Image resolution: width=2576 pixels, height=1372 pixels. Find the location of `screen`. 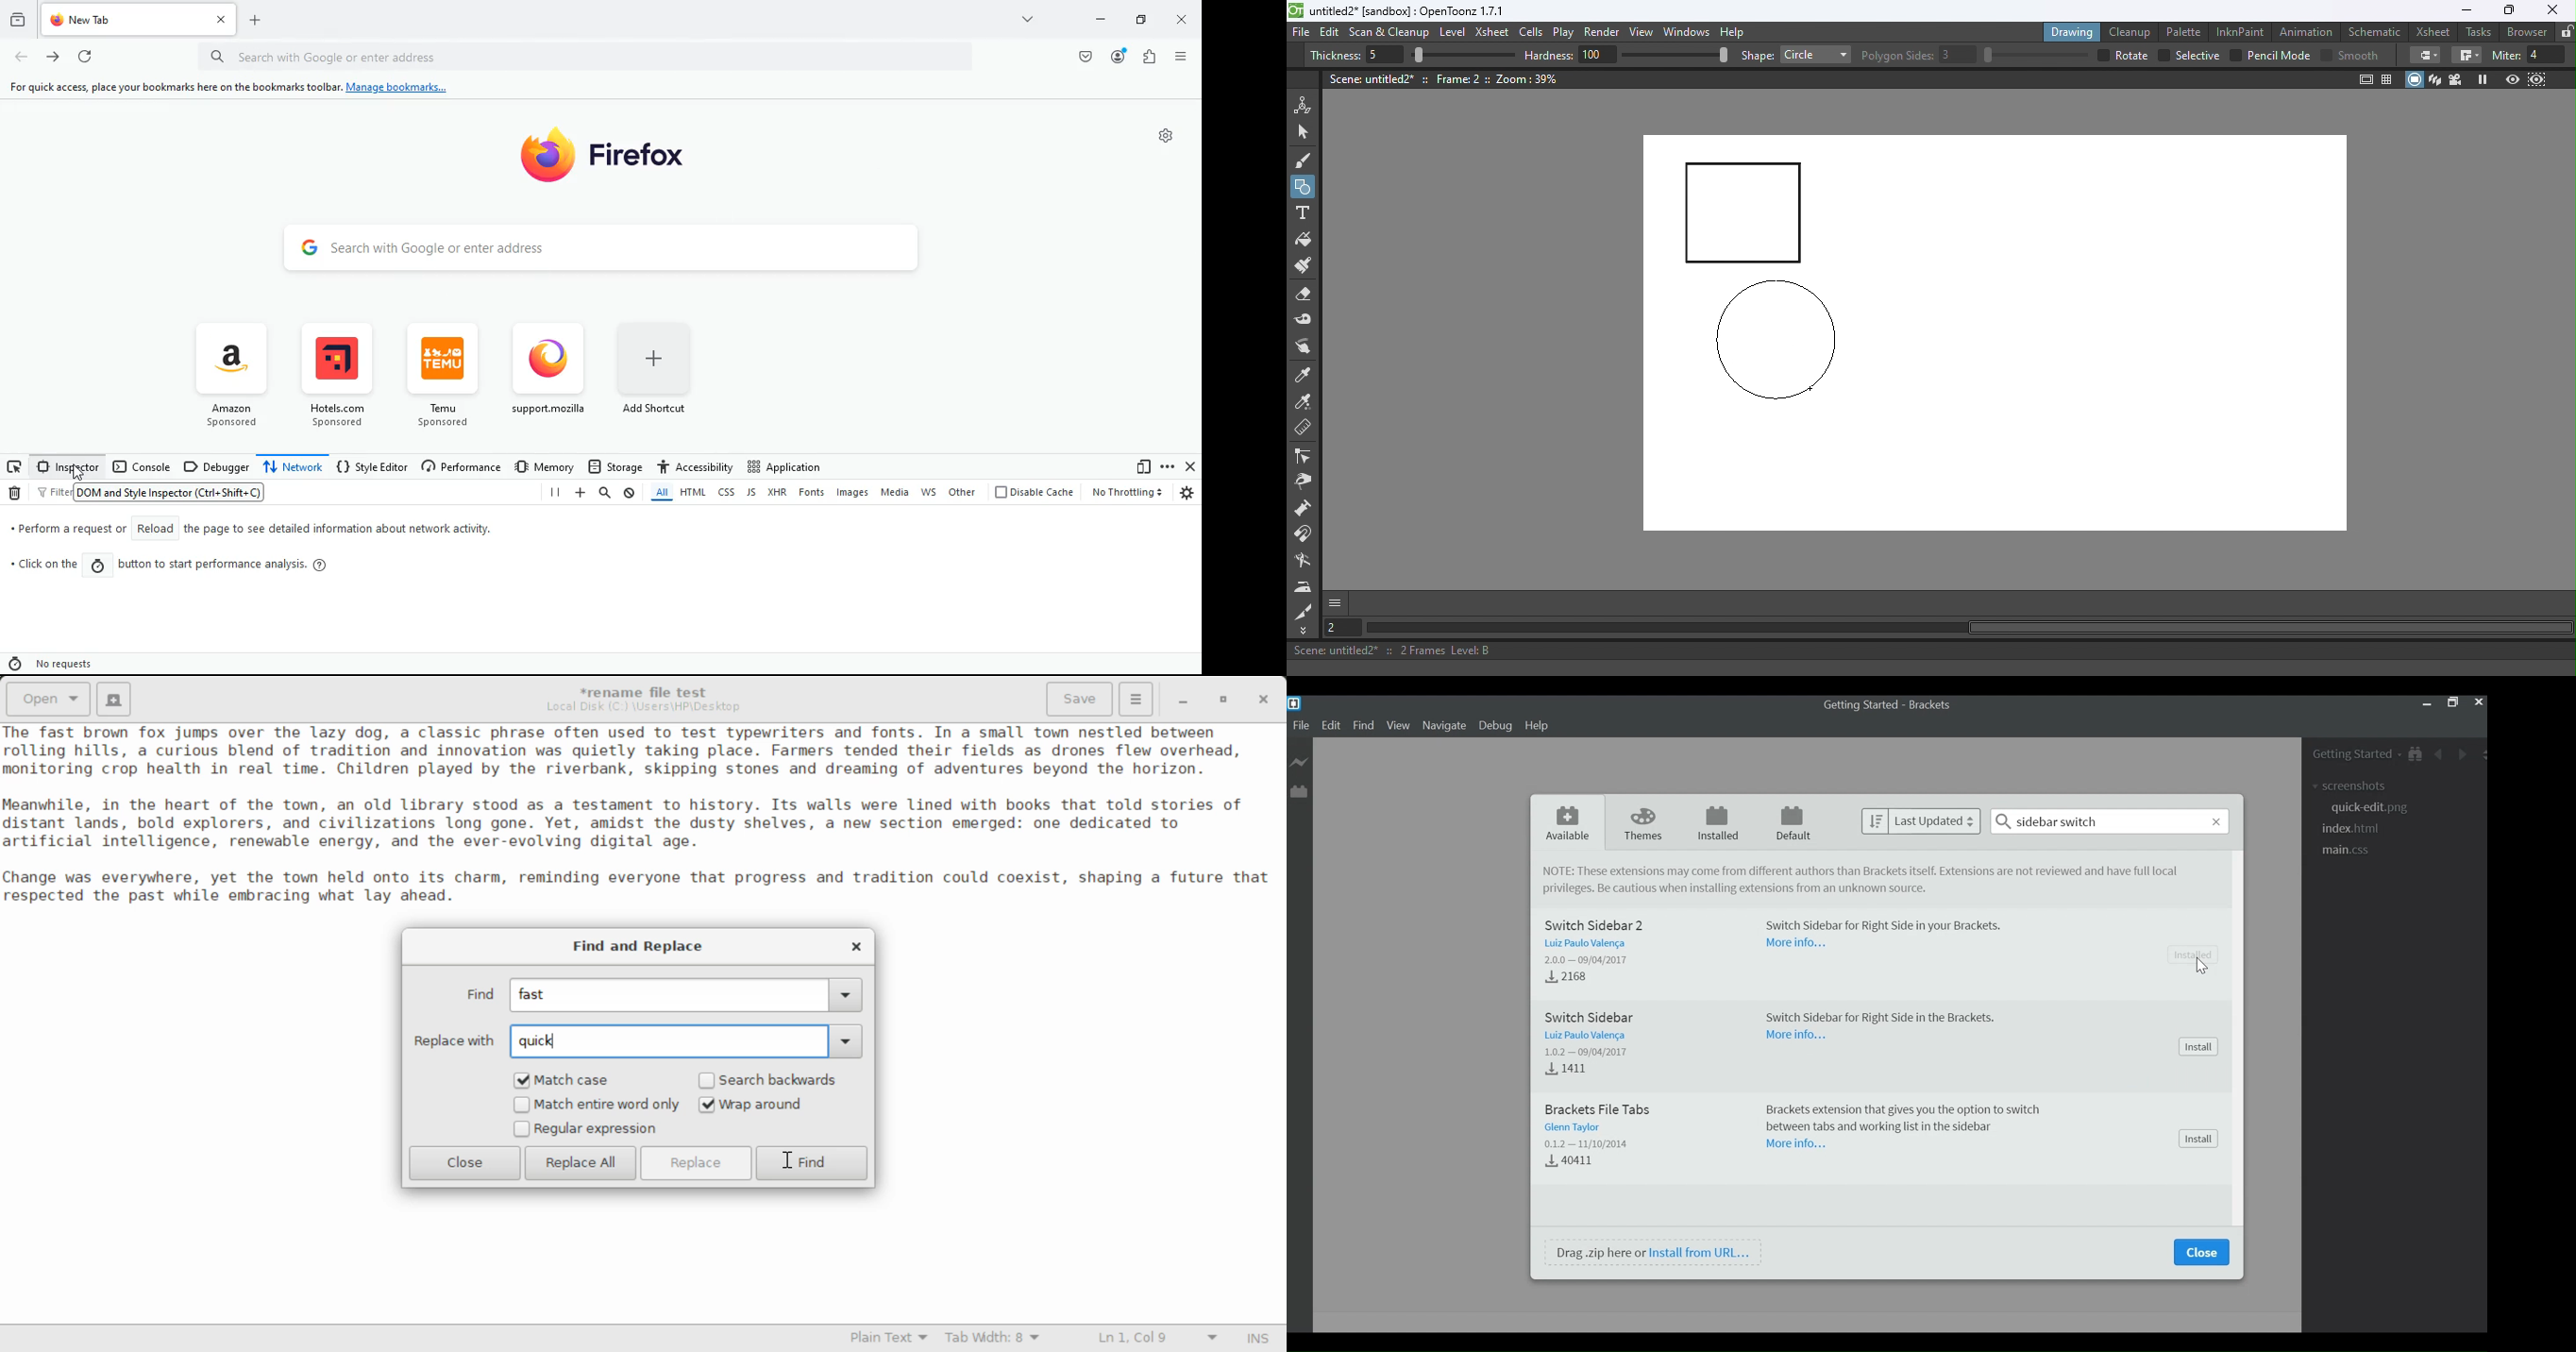

screen is located at coordinates (14, 467).